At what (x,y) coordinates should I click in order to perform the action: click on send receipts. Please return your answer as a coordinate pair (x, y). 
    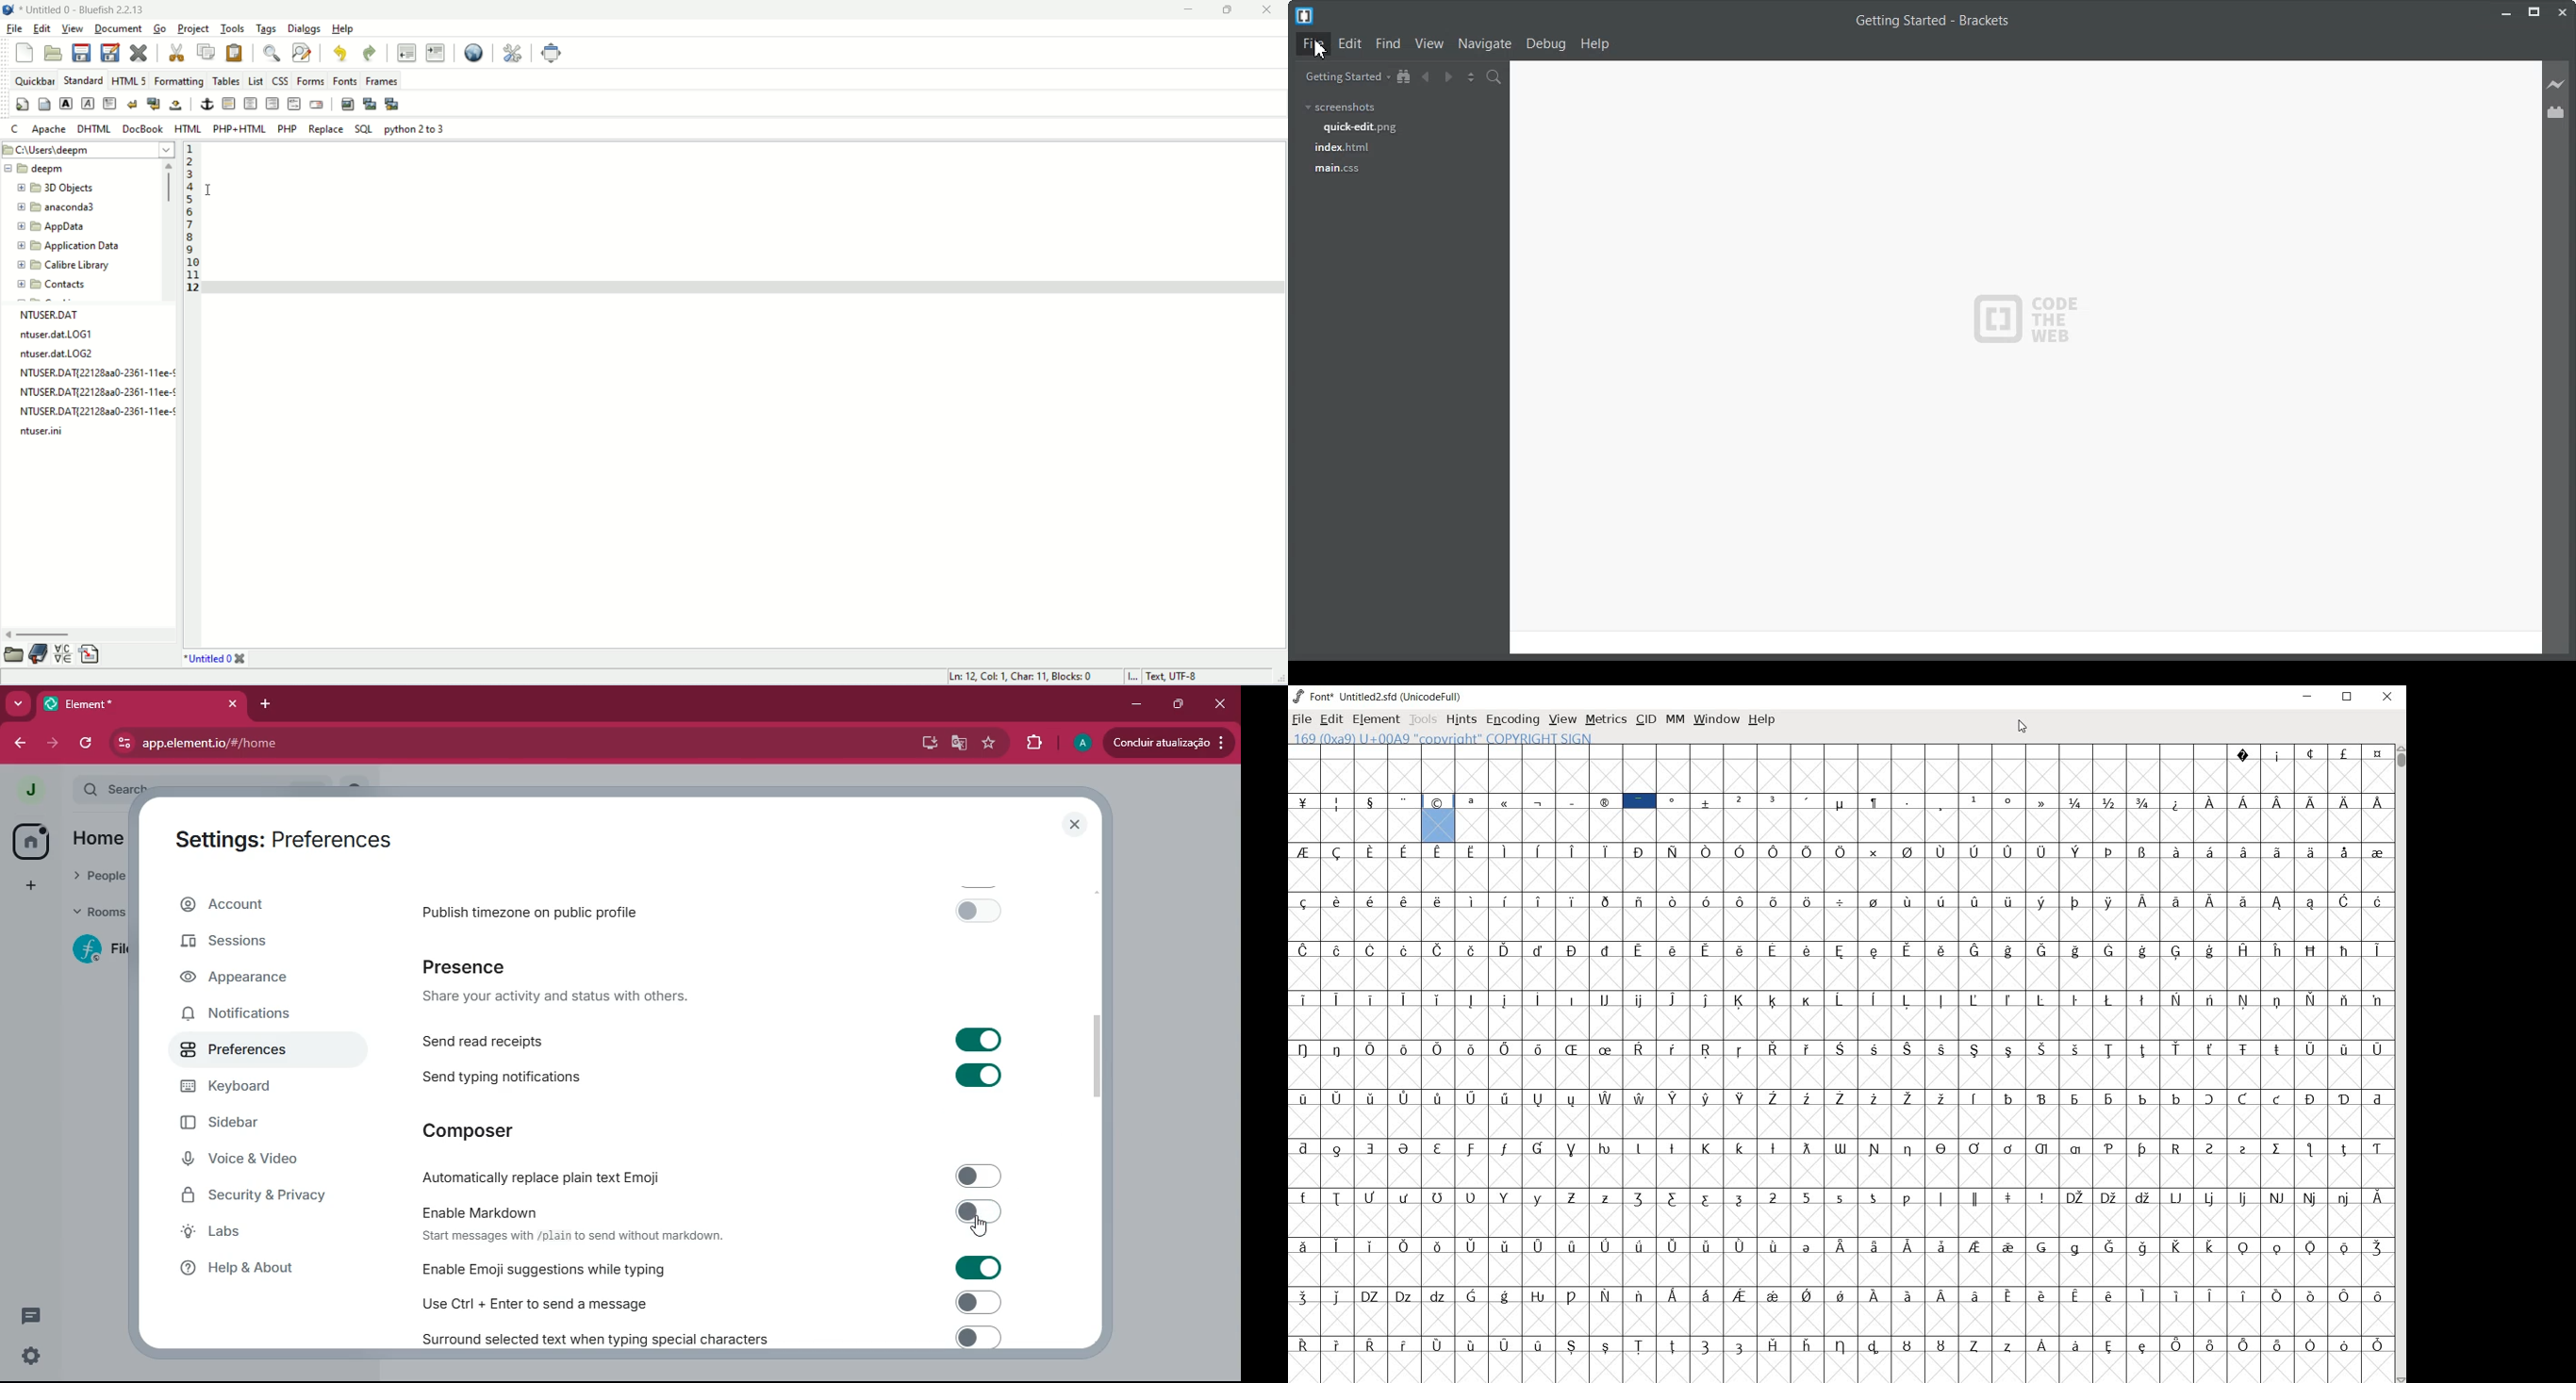
    Looking at the image, I should click on (716, 1039).